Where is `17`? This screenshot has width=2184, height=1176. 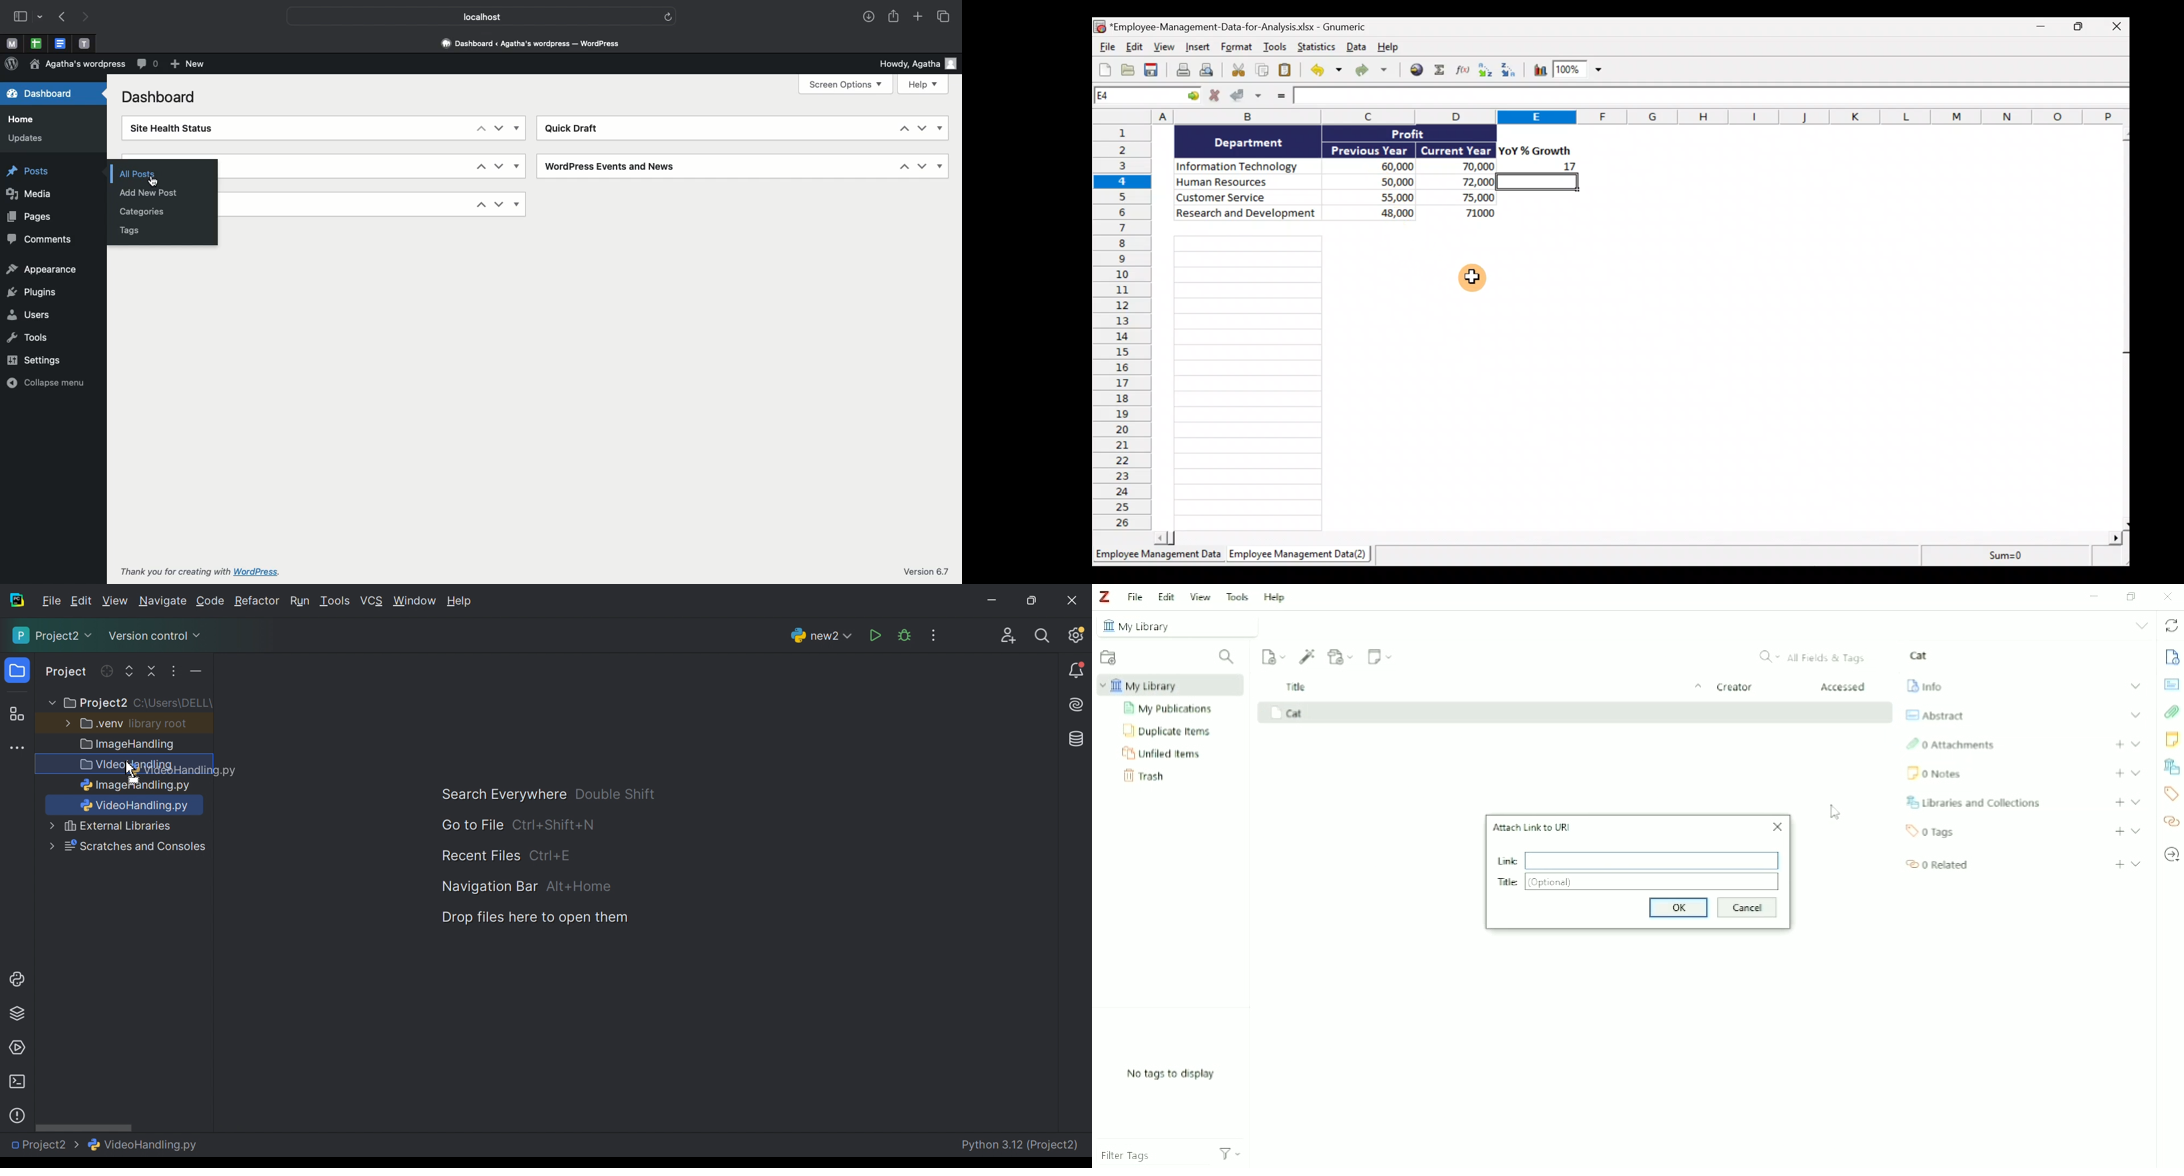
17 is located at coordinates (1553, 167).